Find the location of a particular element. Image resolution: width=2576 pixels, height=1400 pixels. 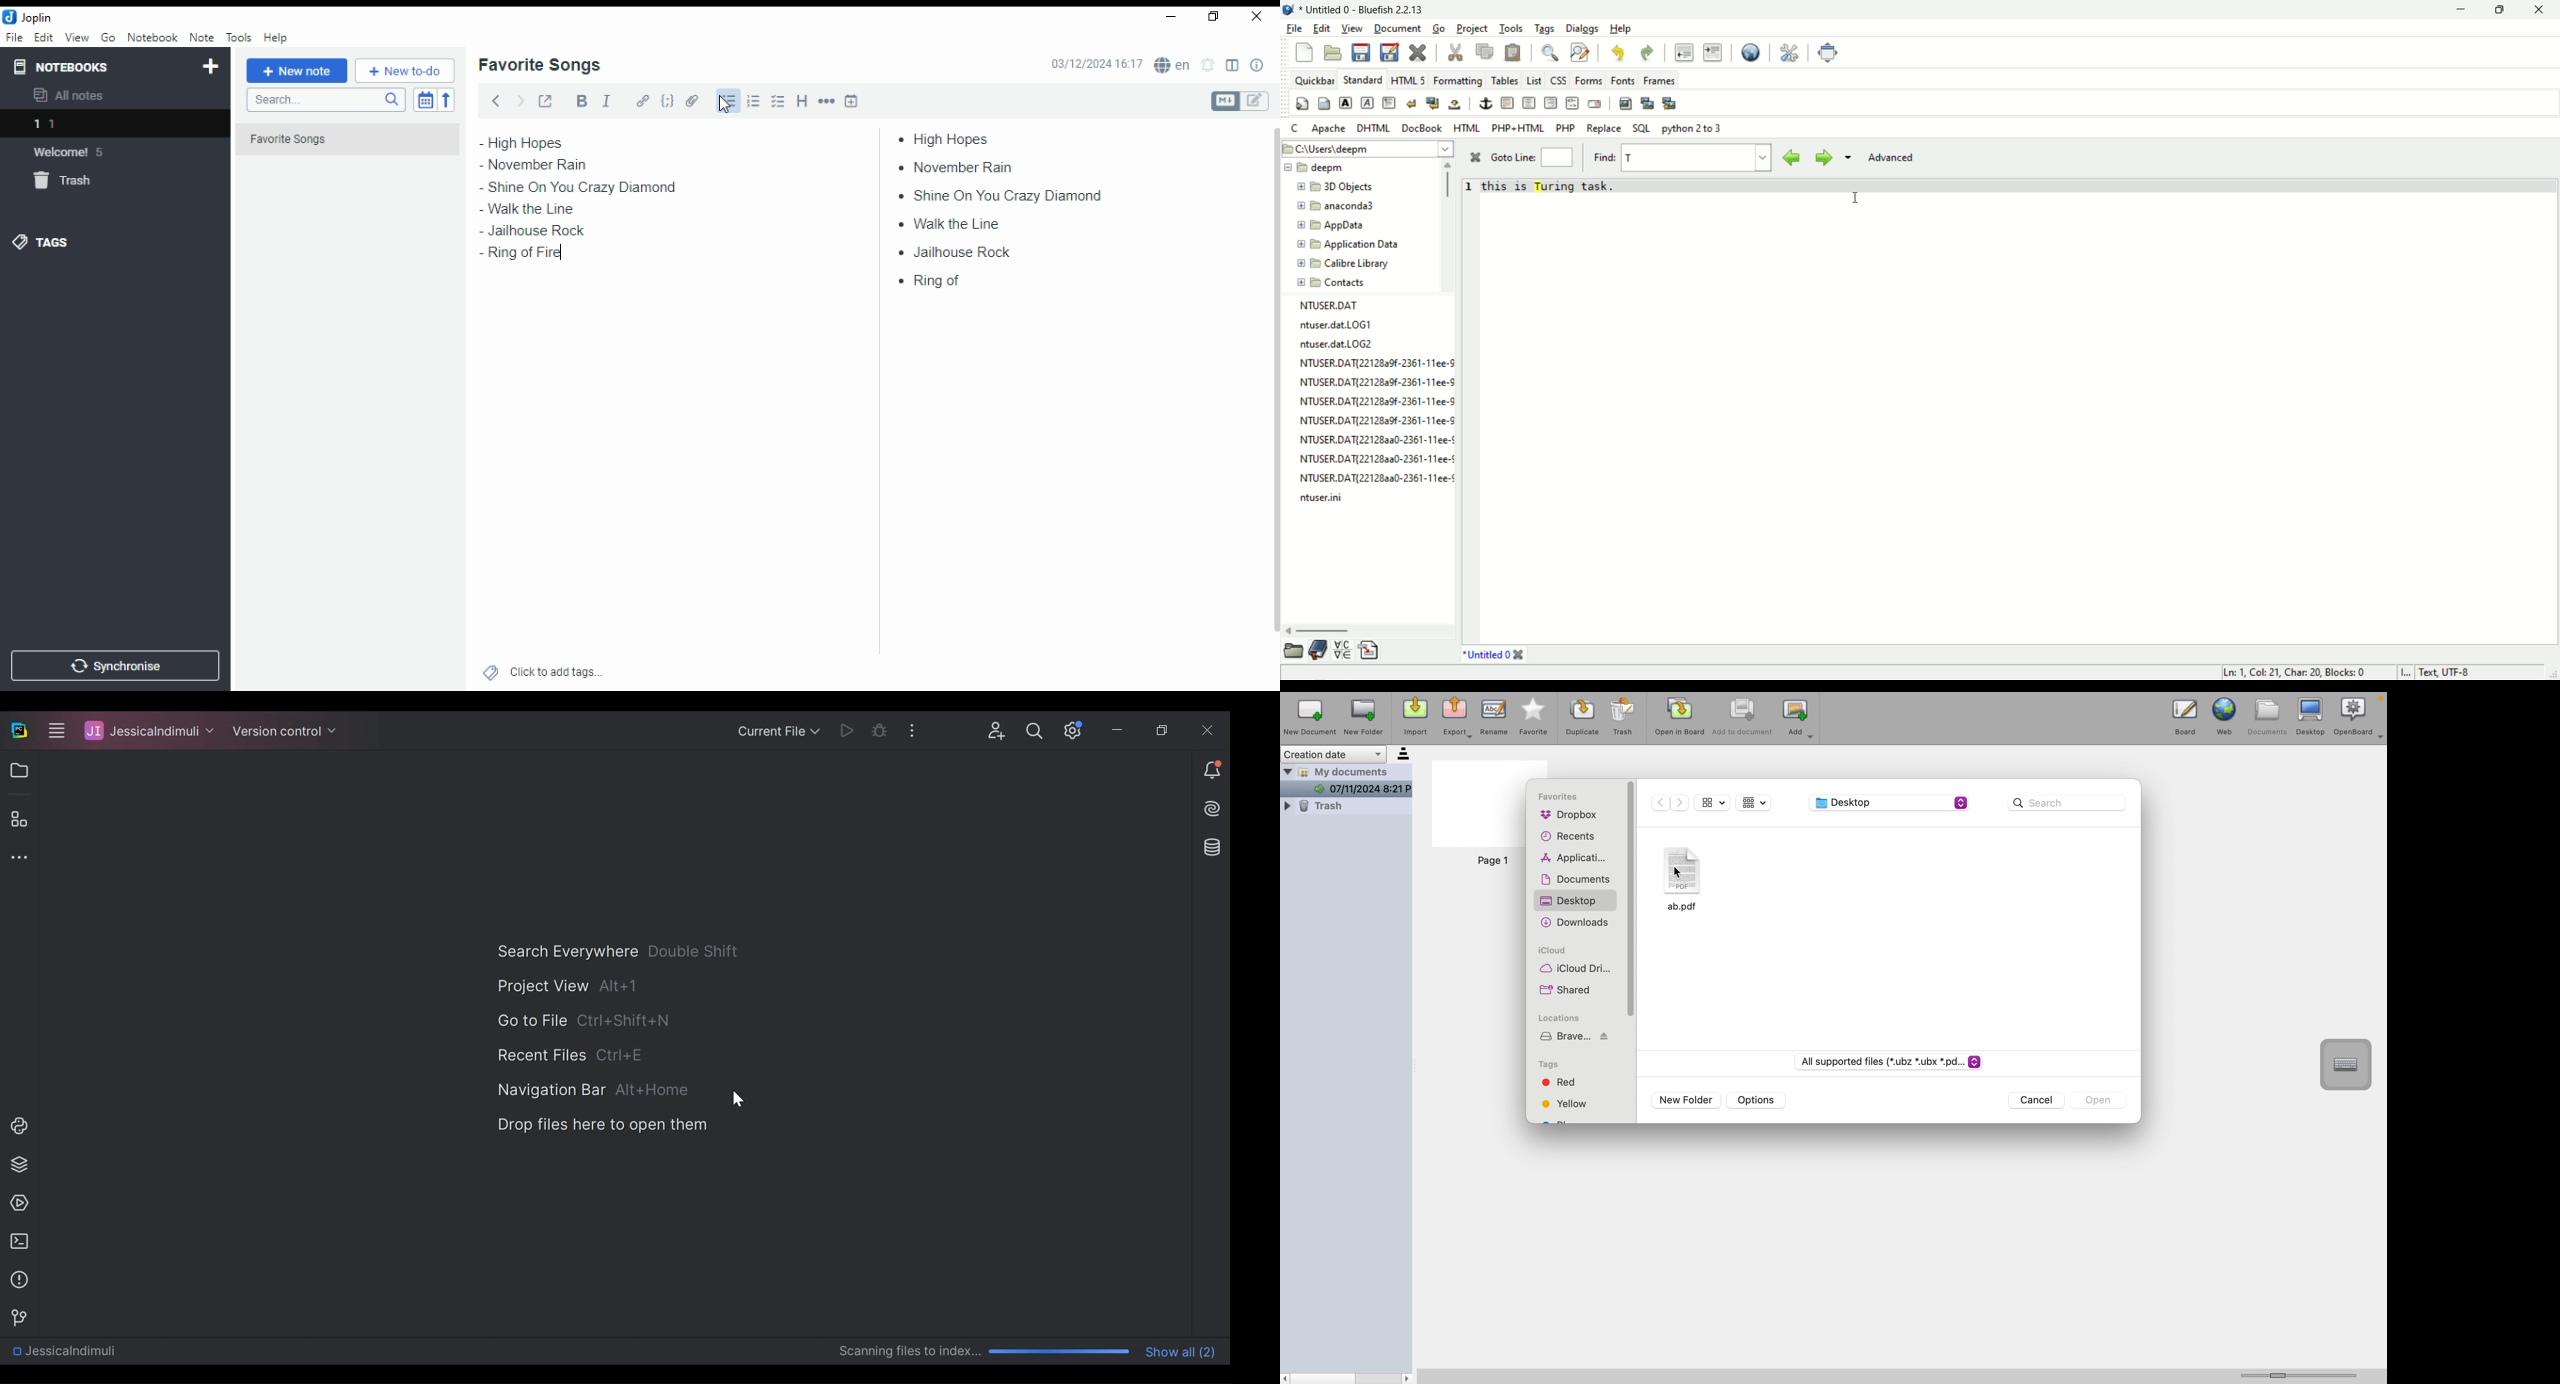

code is located at coordinates (667, 101).